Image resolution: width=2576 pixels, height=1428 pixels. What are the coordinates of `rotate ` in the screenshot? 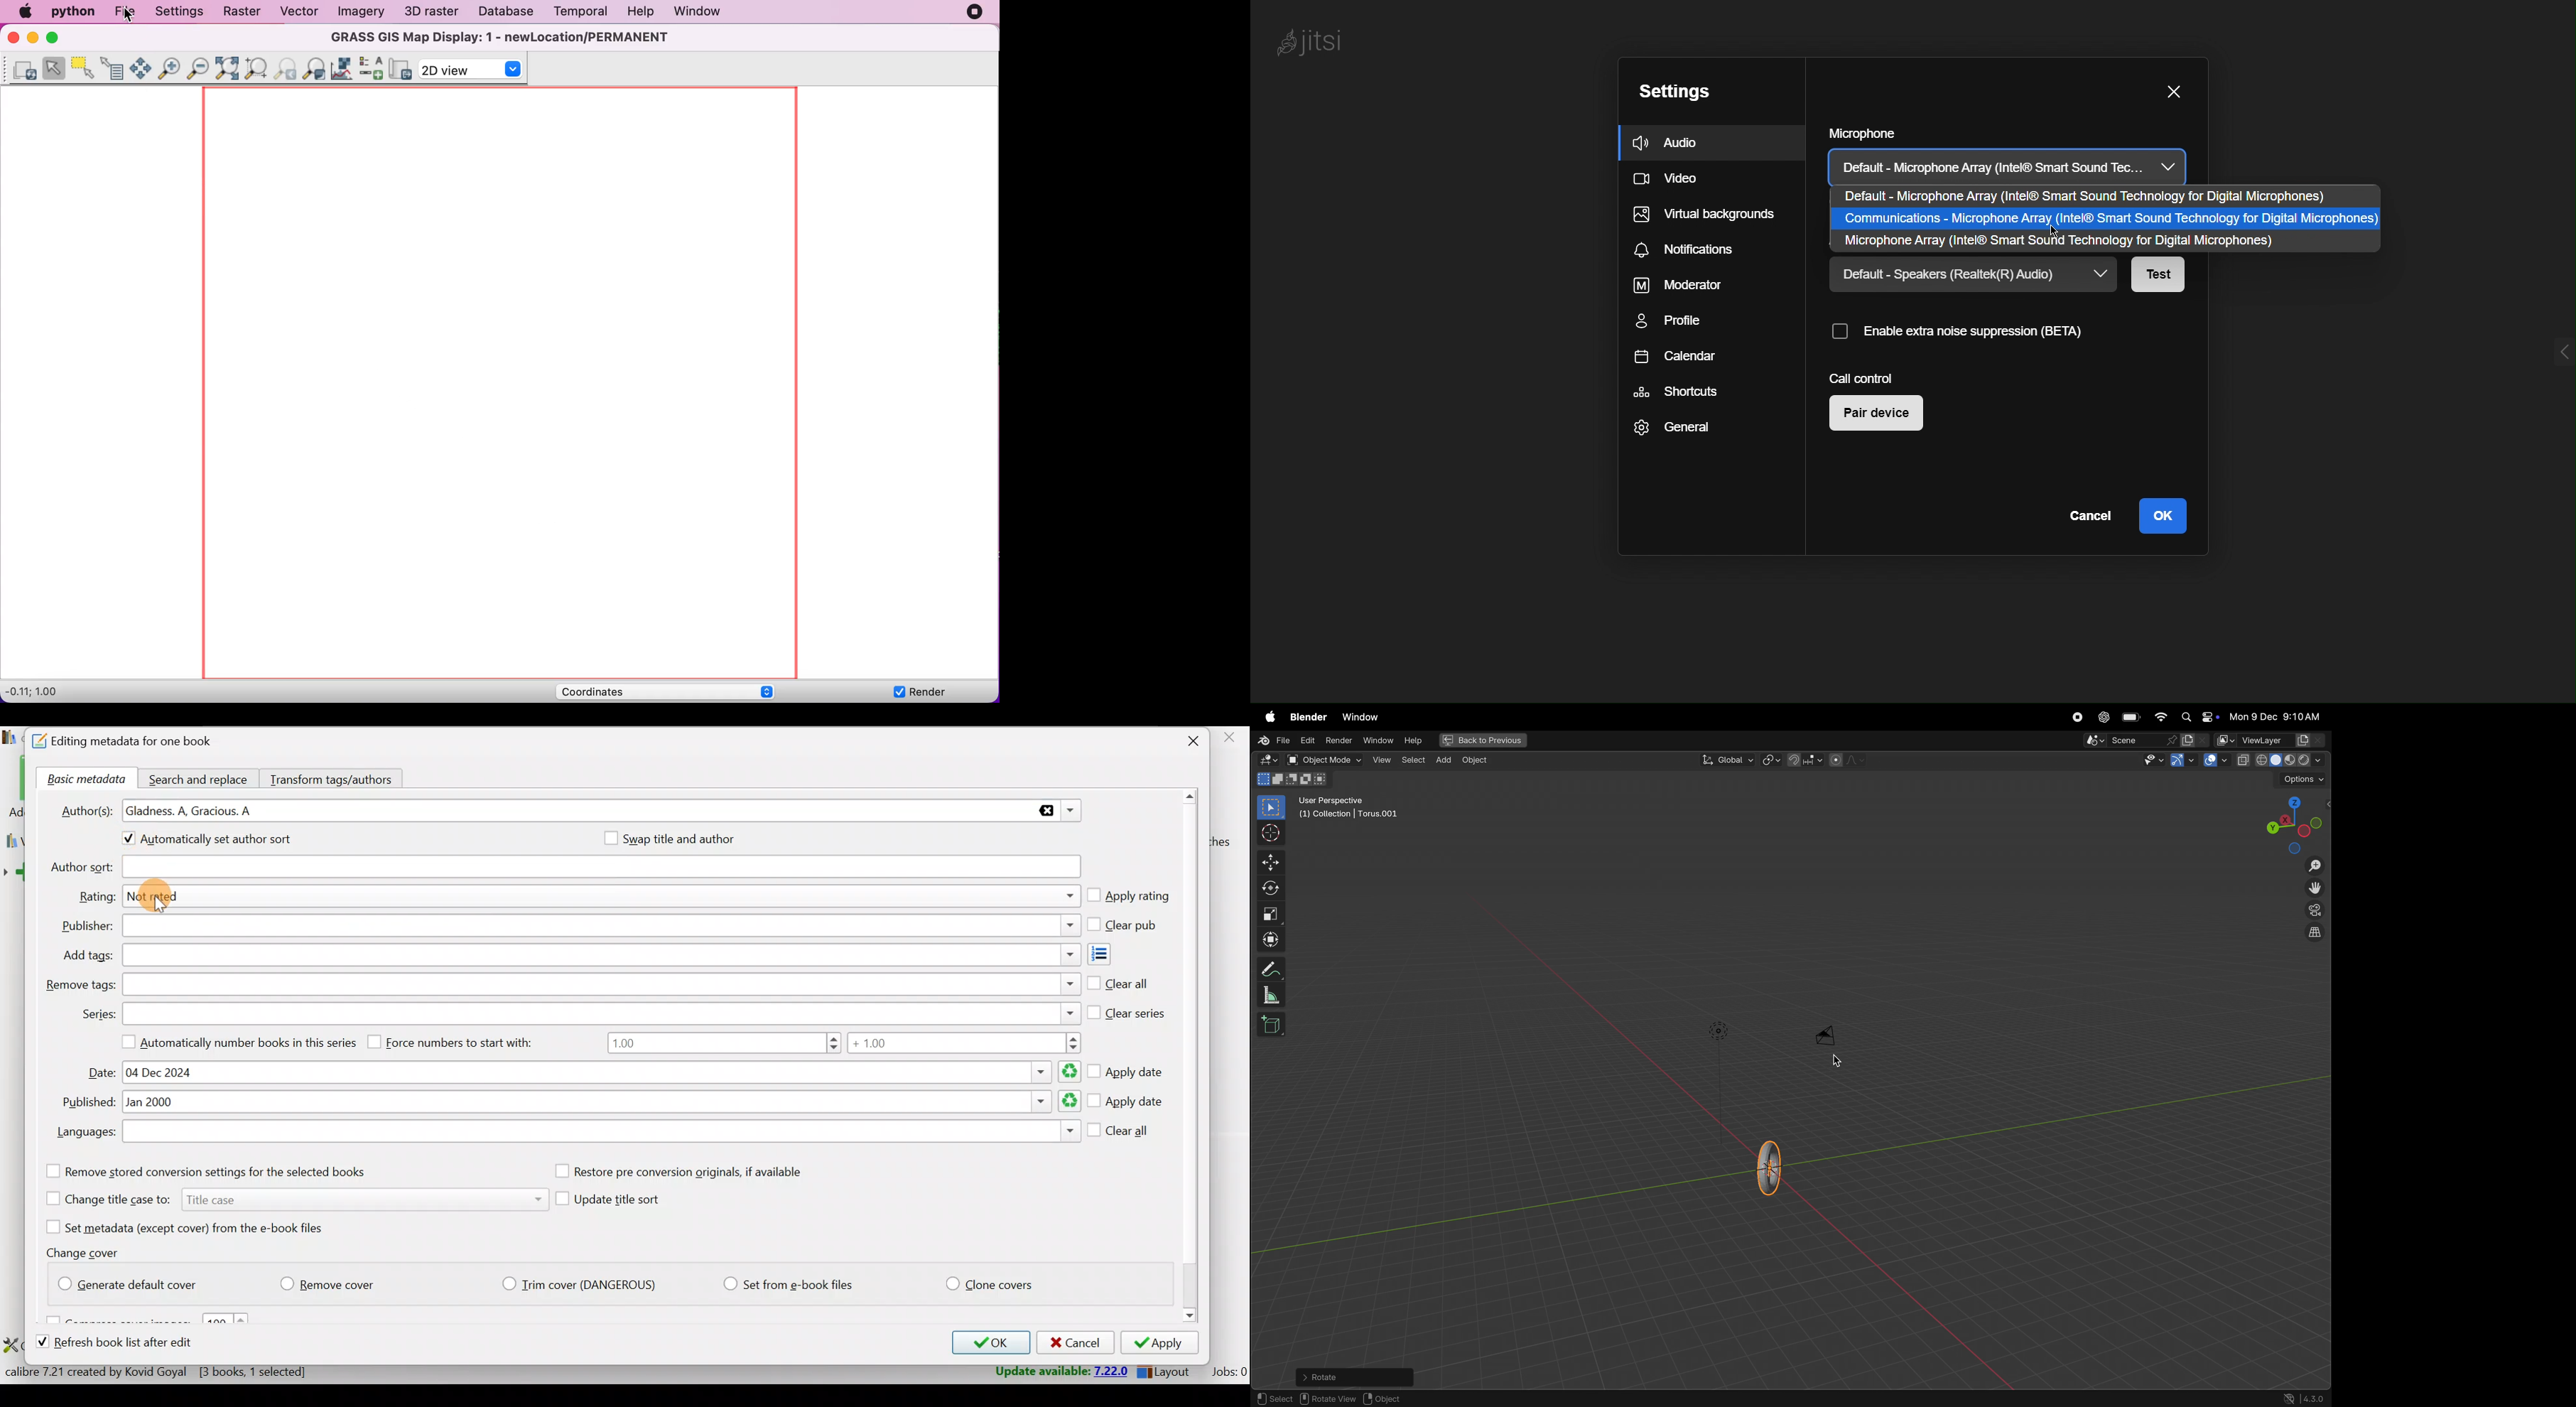 It's located at (1274, 886).